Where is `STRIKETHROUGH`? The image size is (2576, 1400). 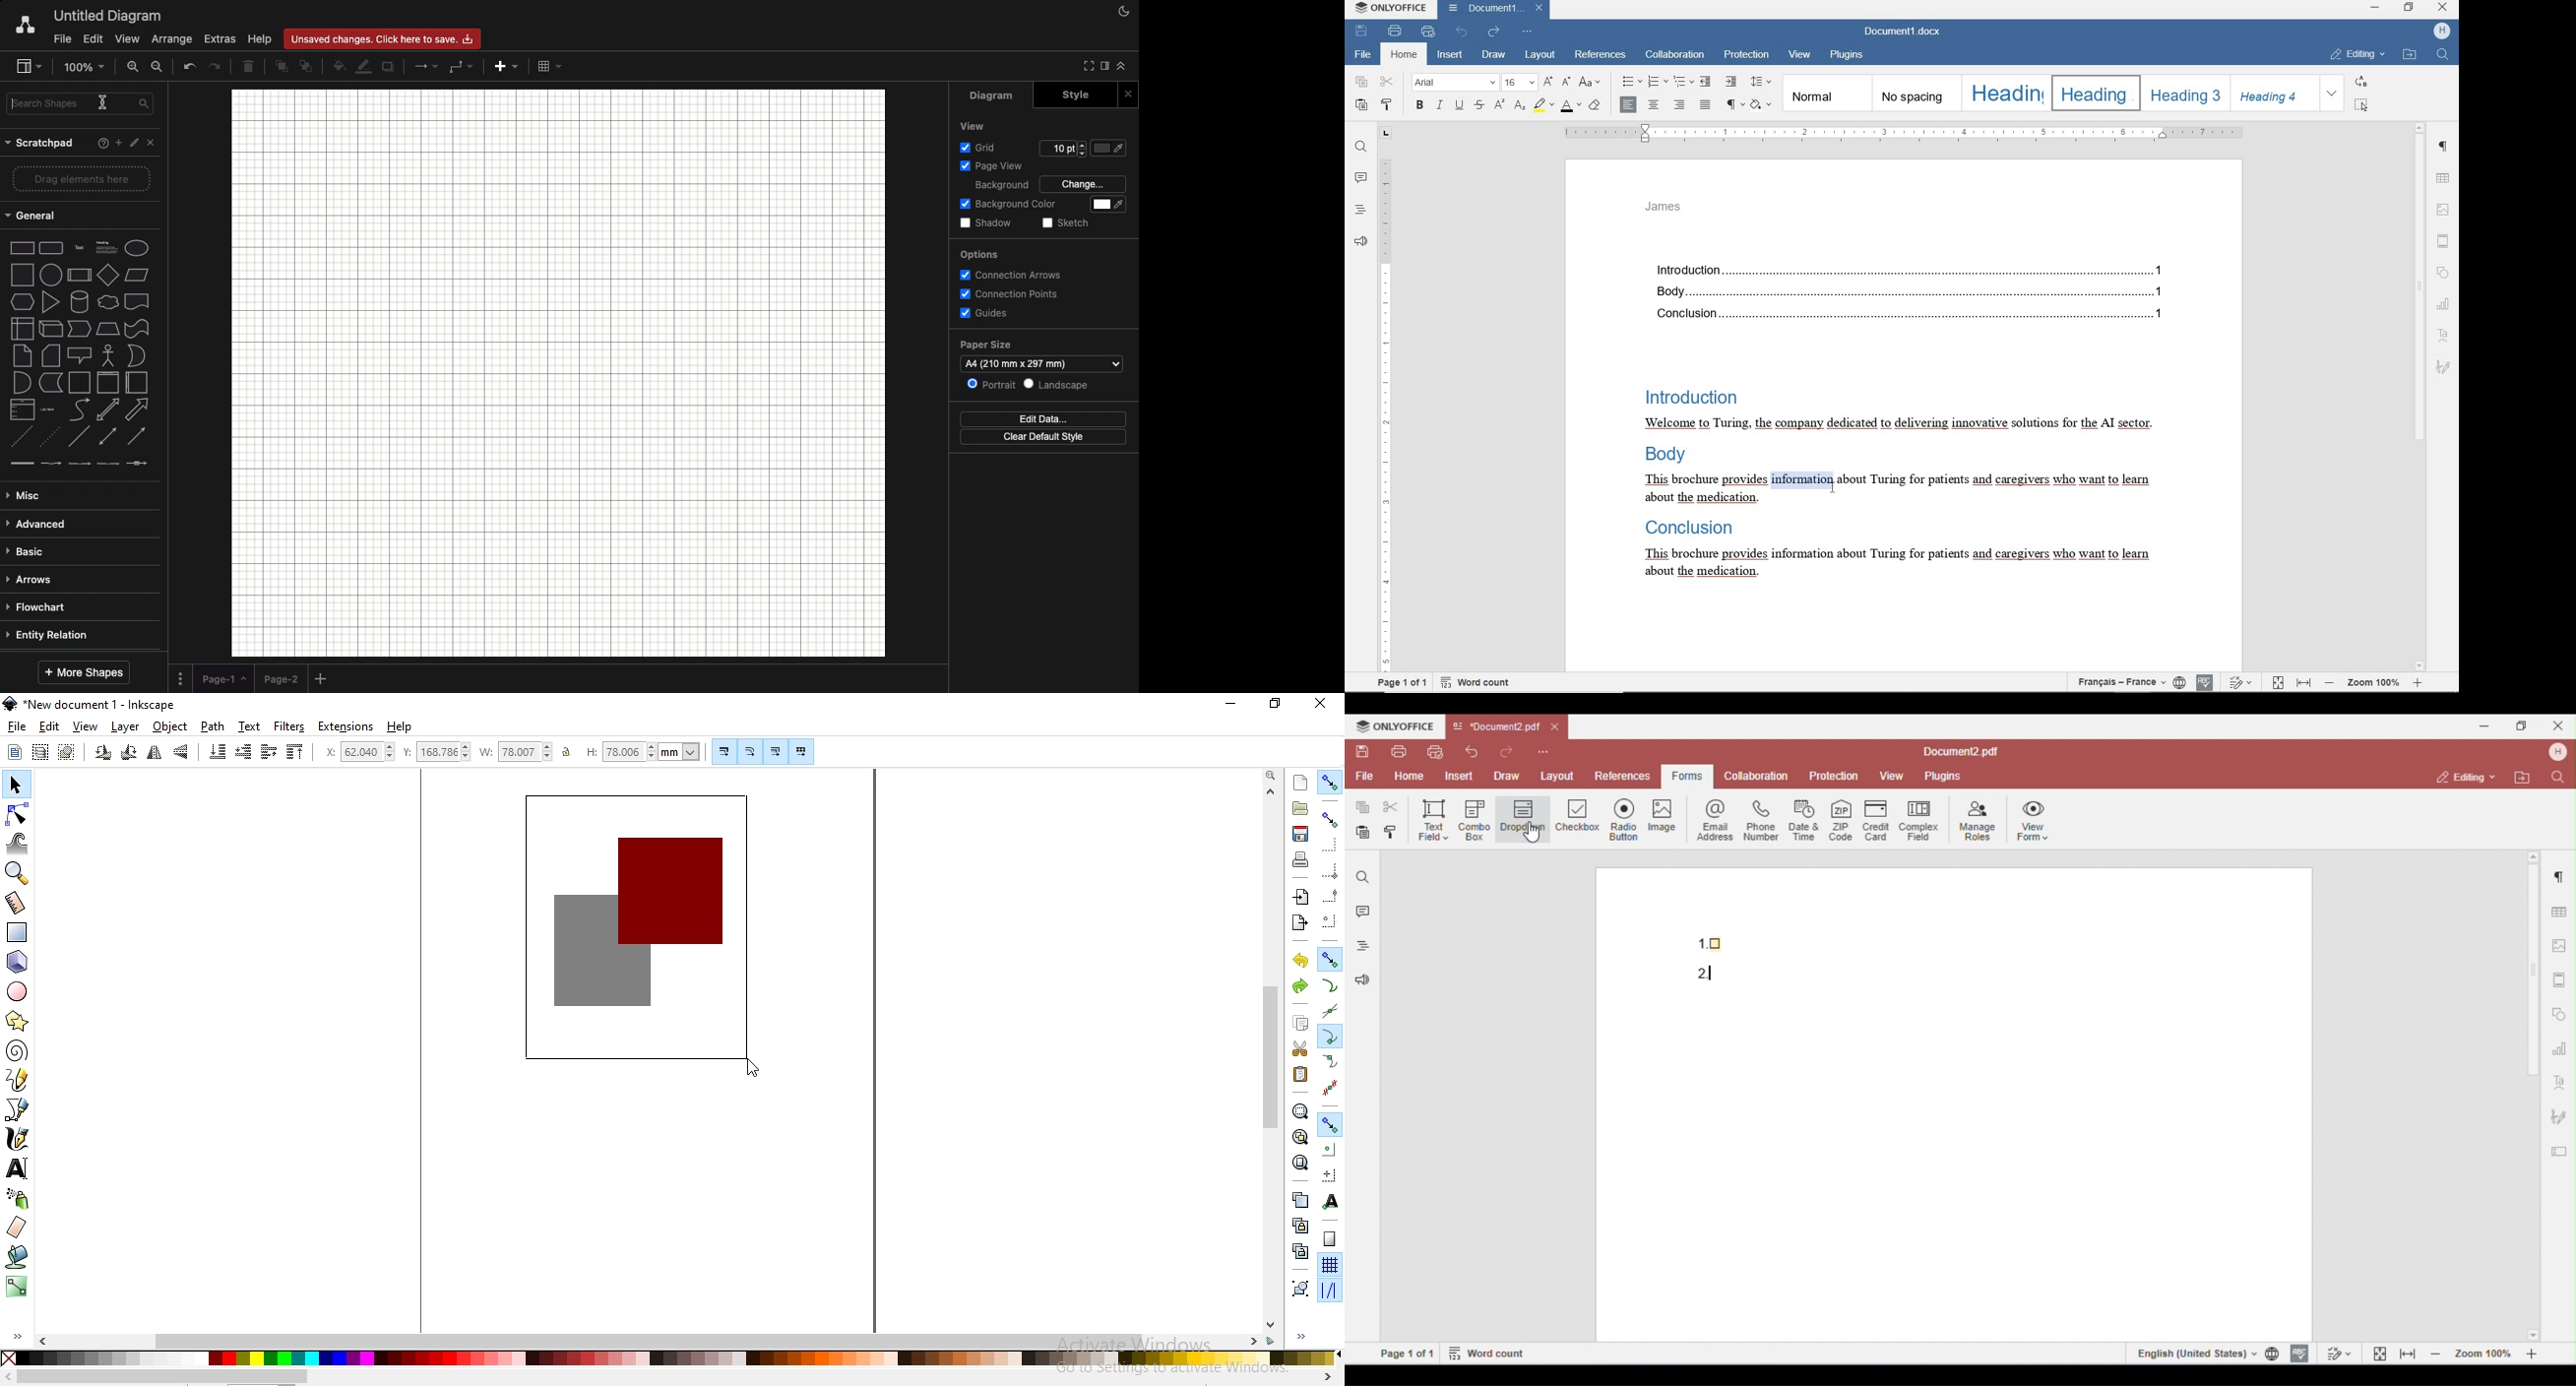
STRIKETHROUGH is located at coordinates (1479, 106).